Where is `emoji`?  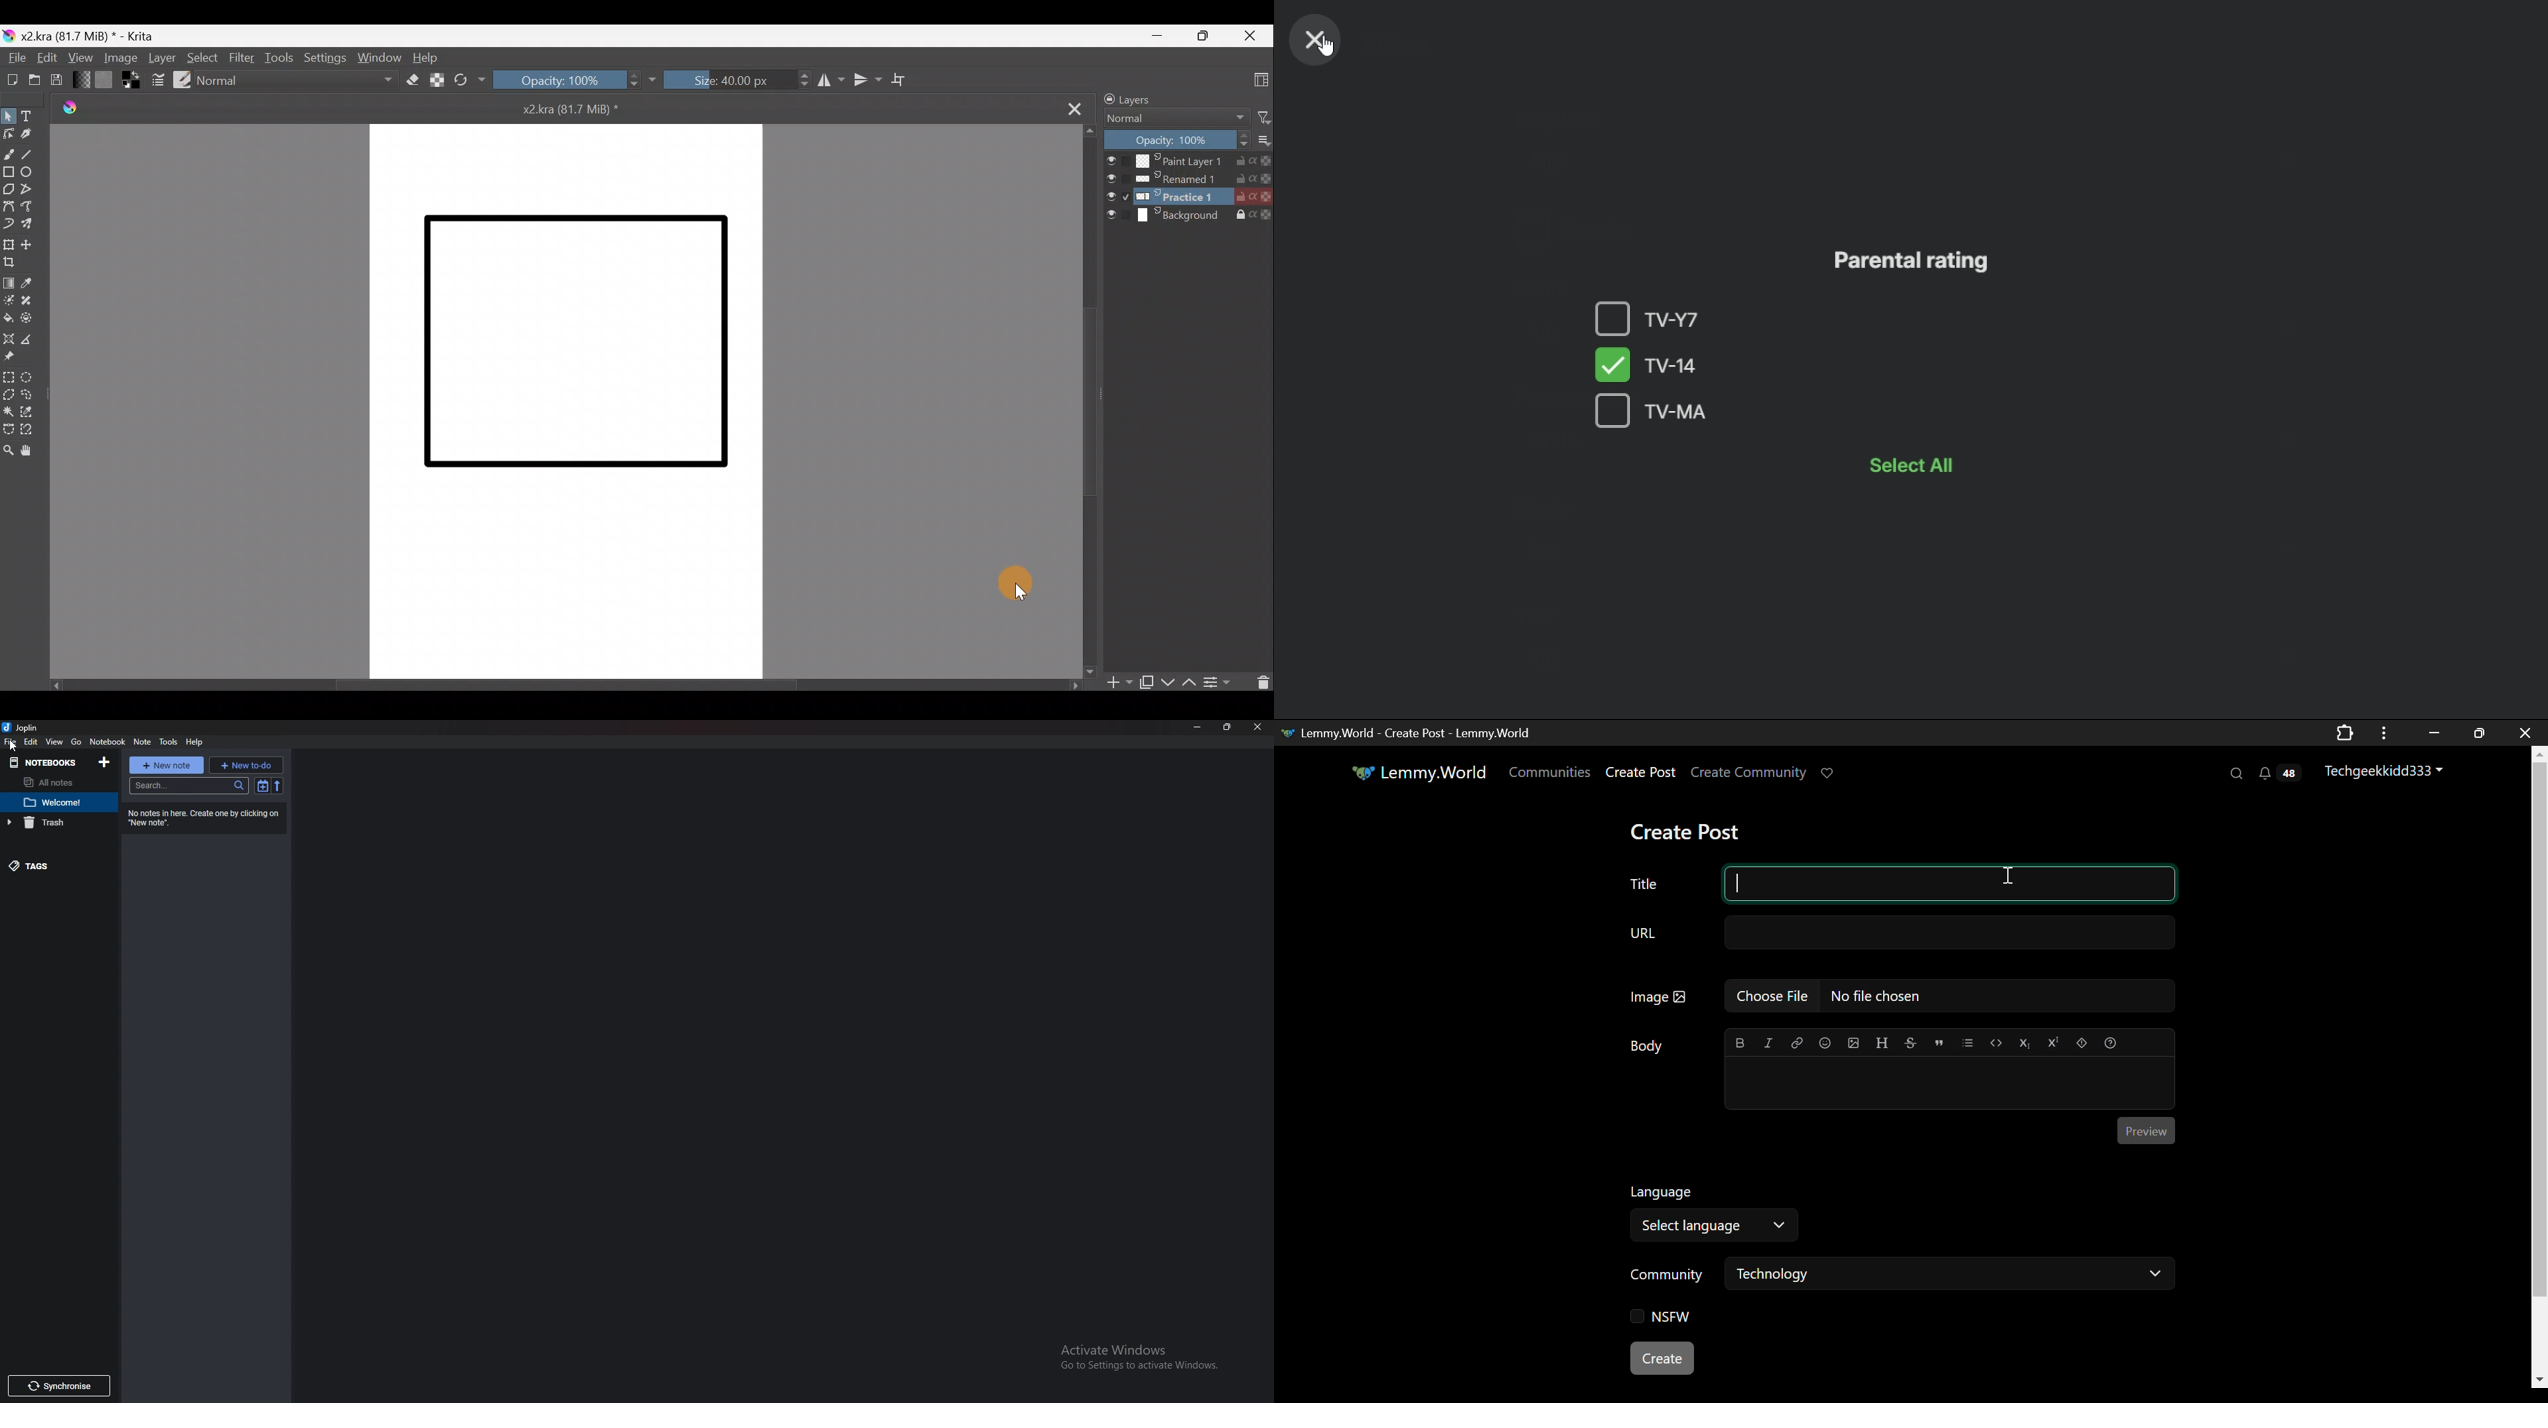 emoji is located at coordinates (1824, 1043).